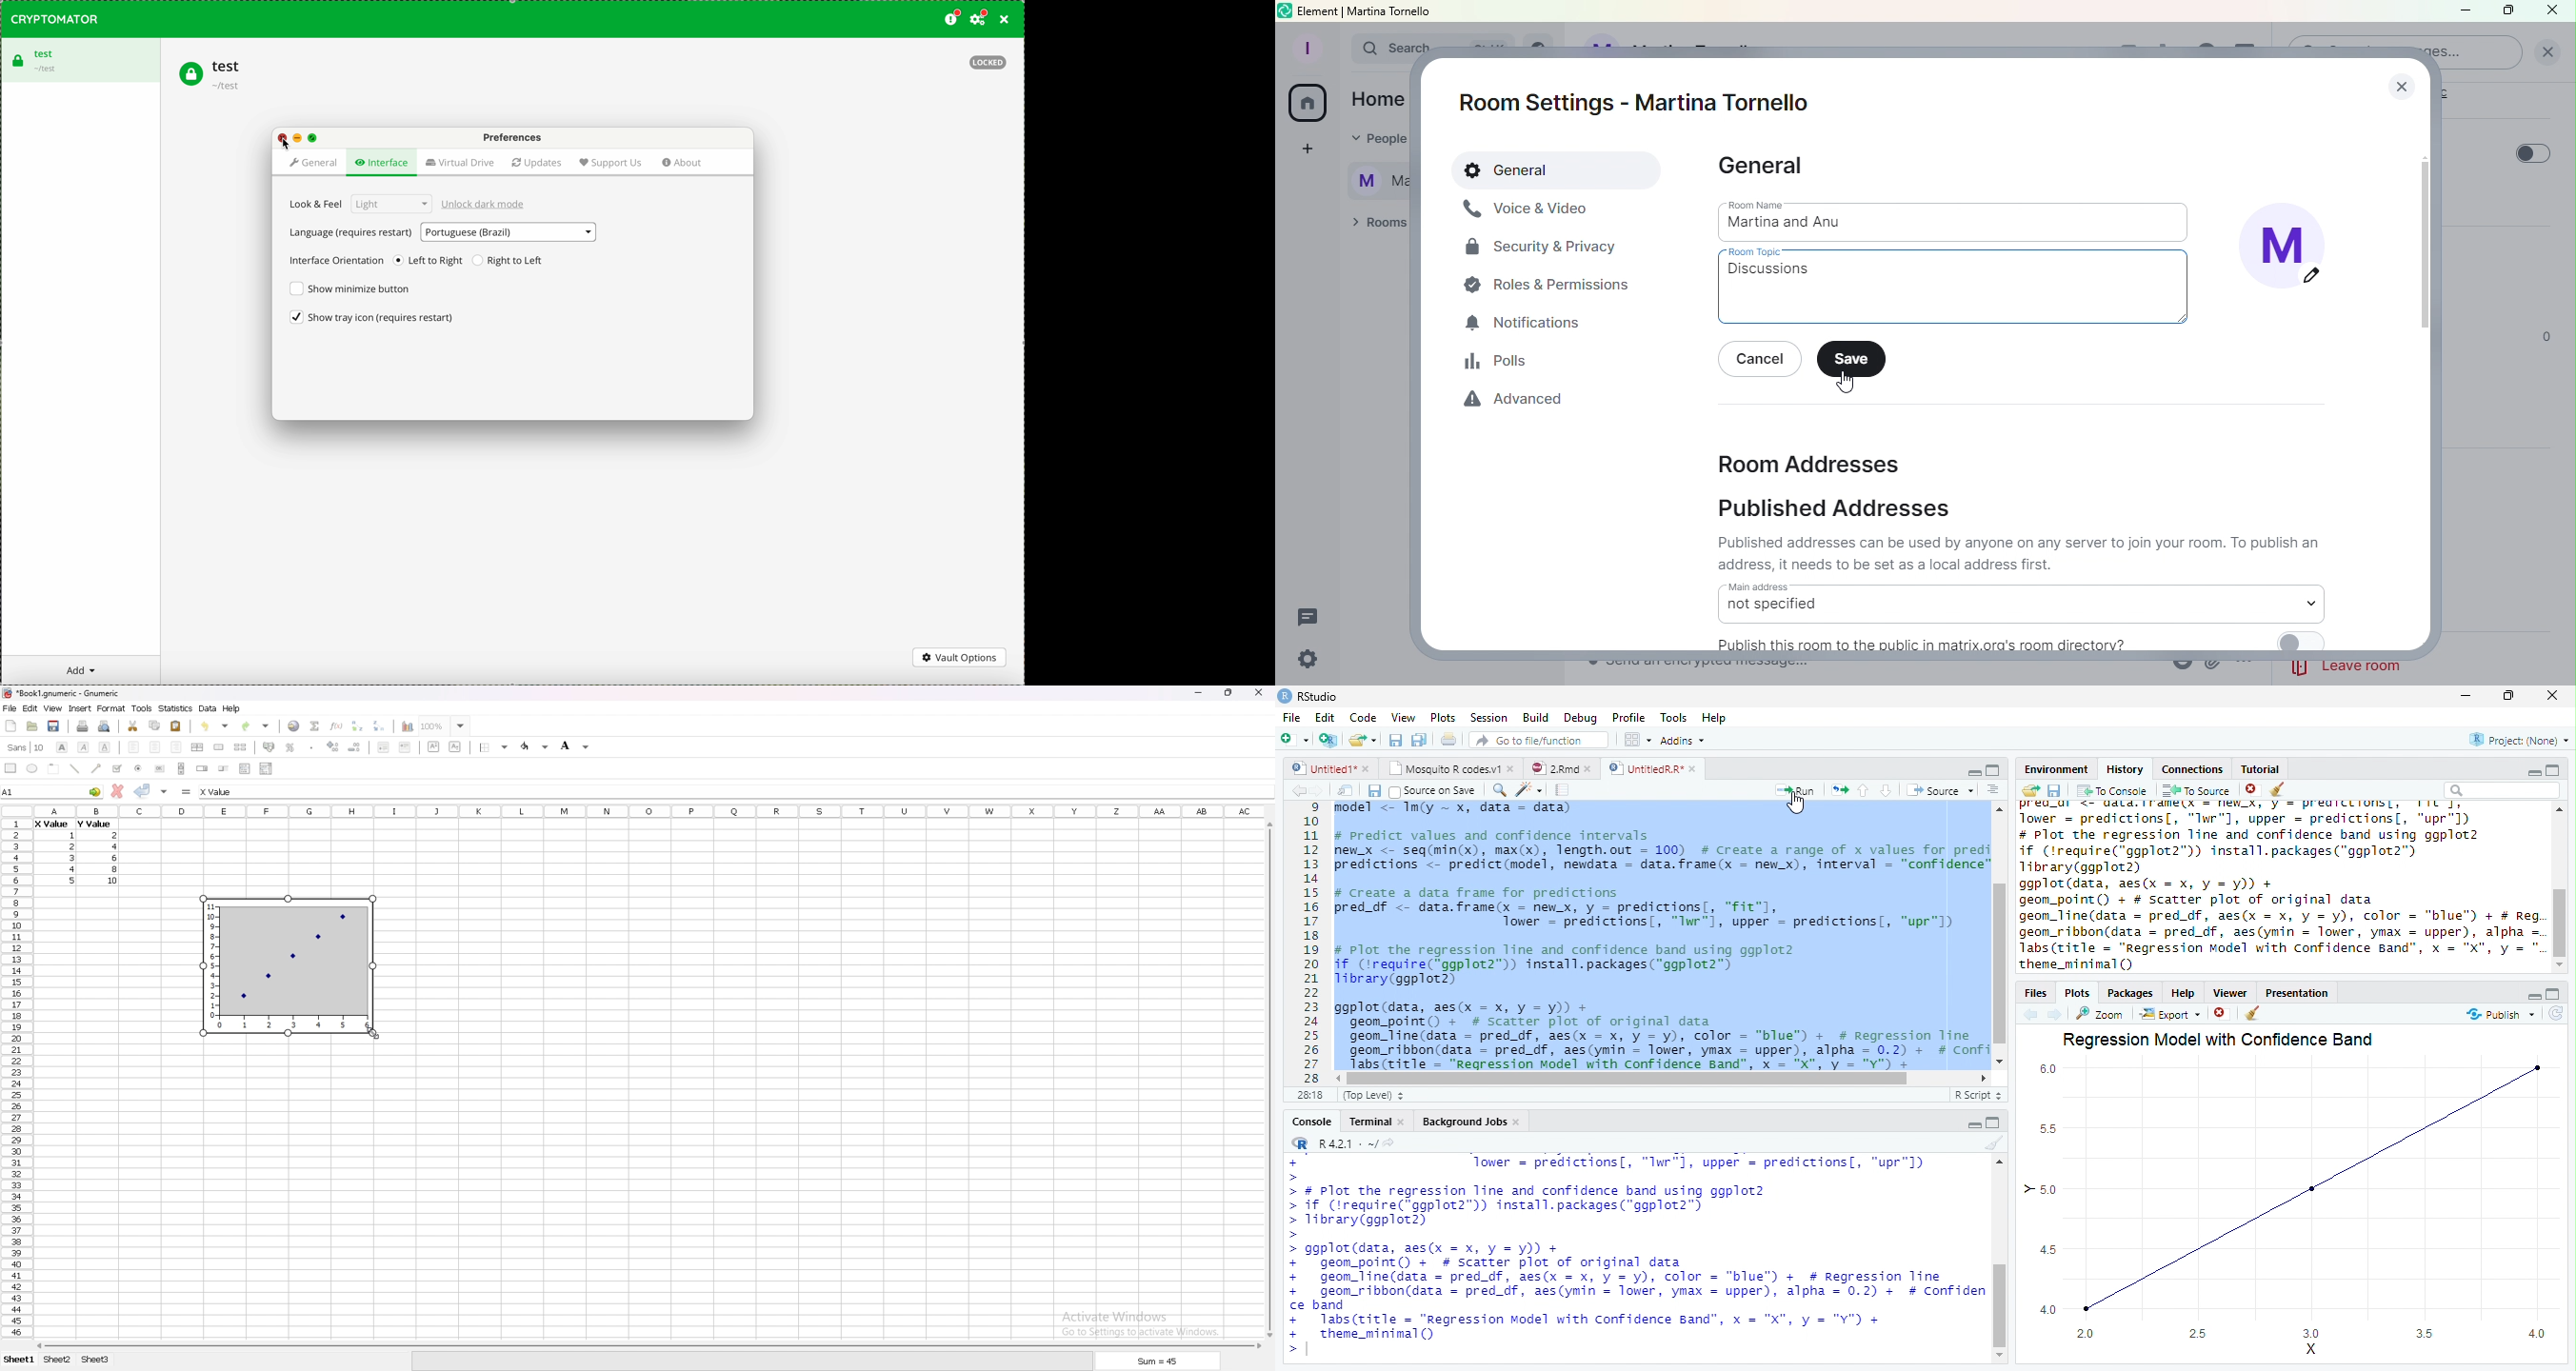 This screenshot has width=2576, height=1372. What do you see at coordinates (2222, 1014) in the screenshot?
I see `Delete ` at bounding box center [2222, 1014].